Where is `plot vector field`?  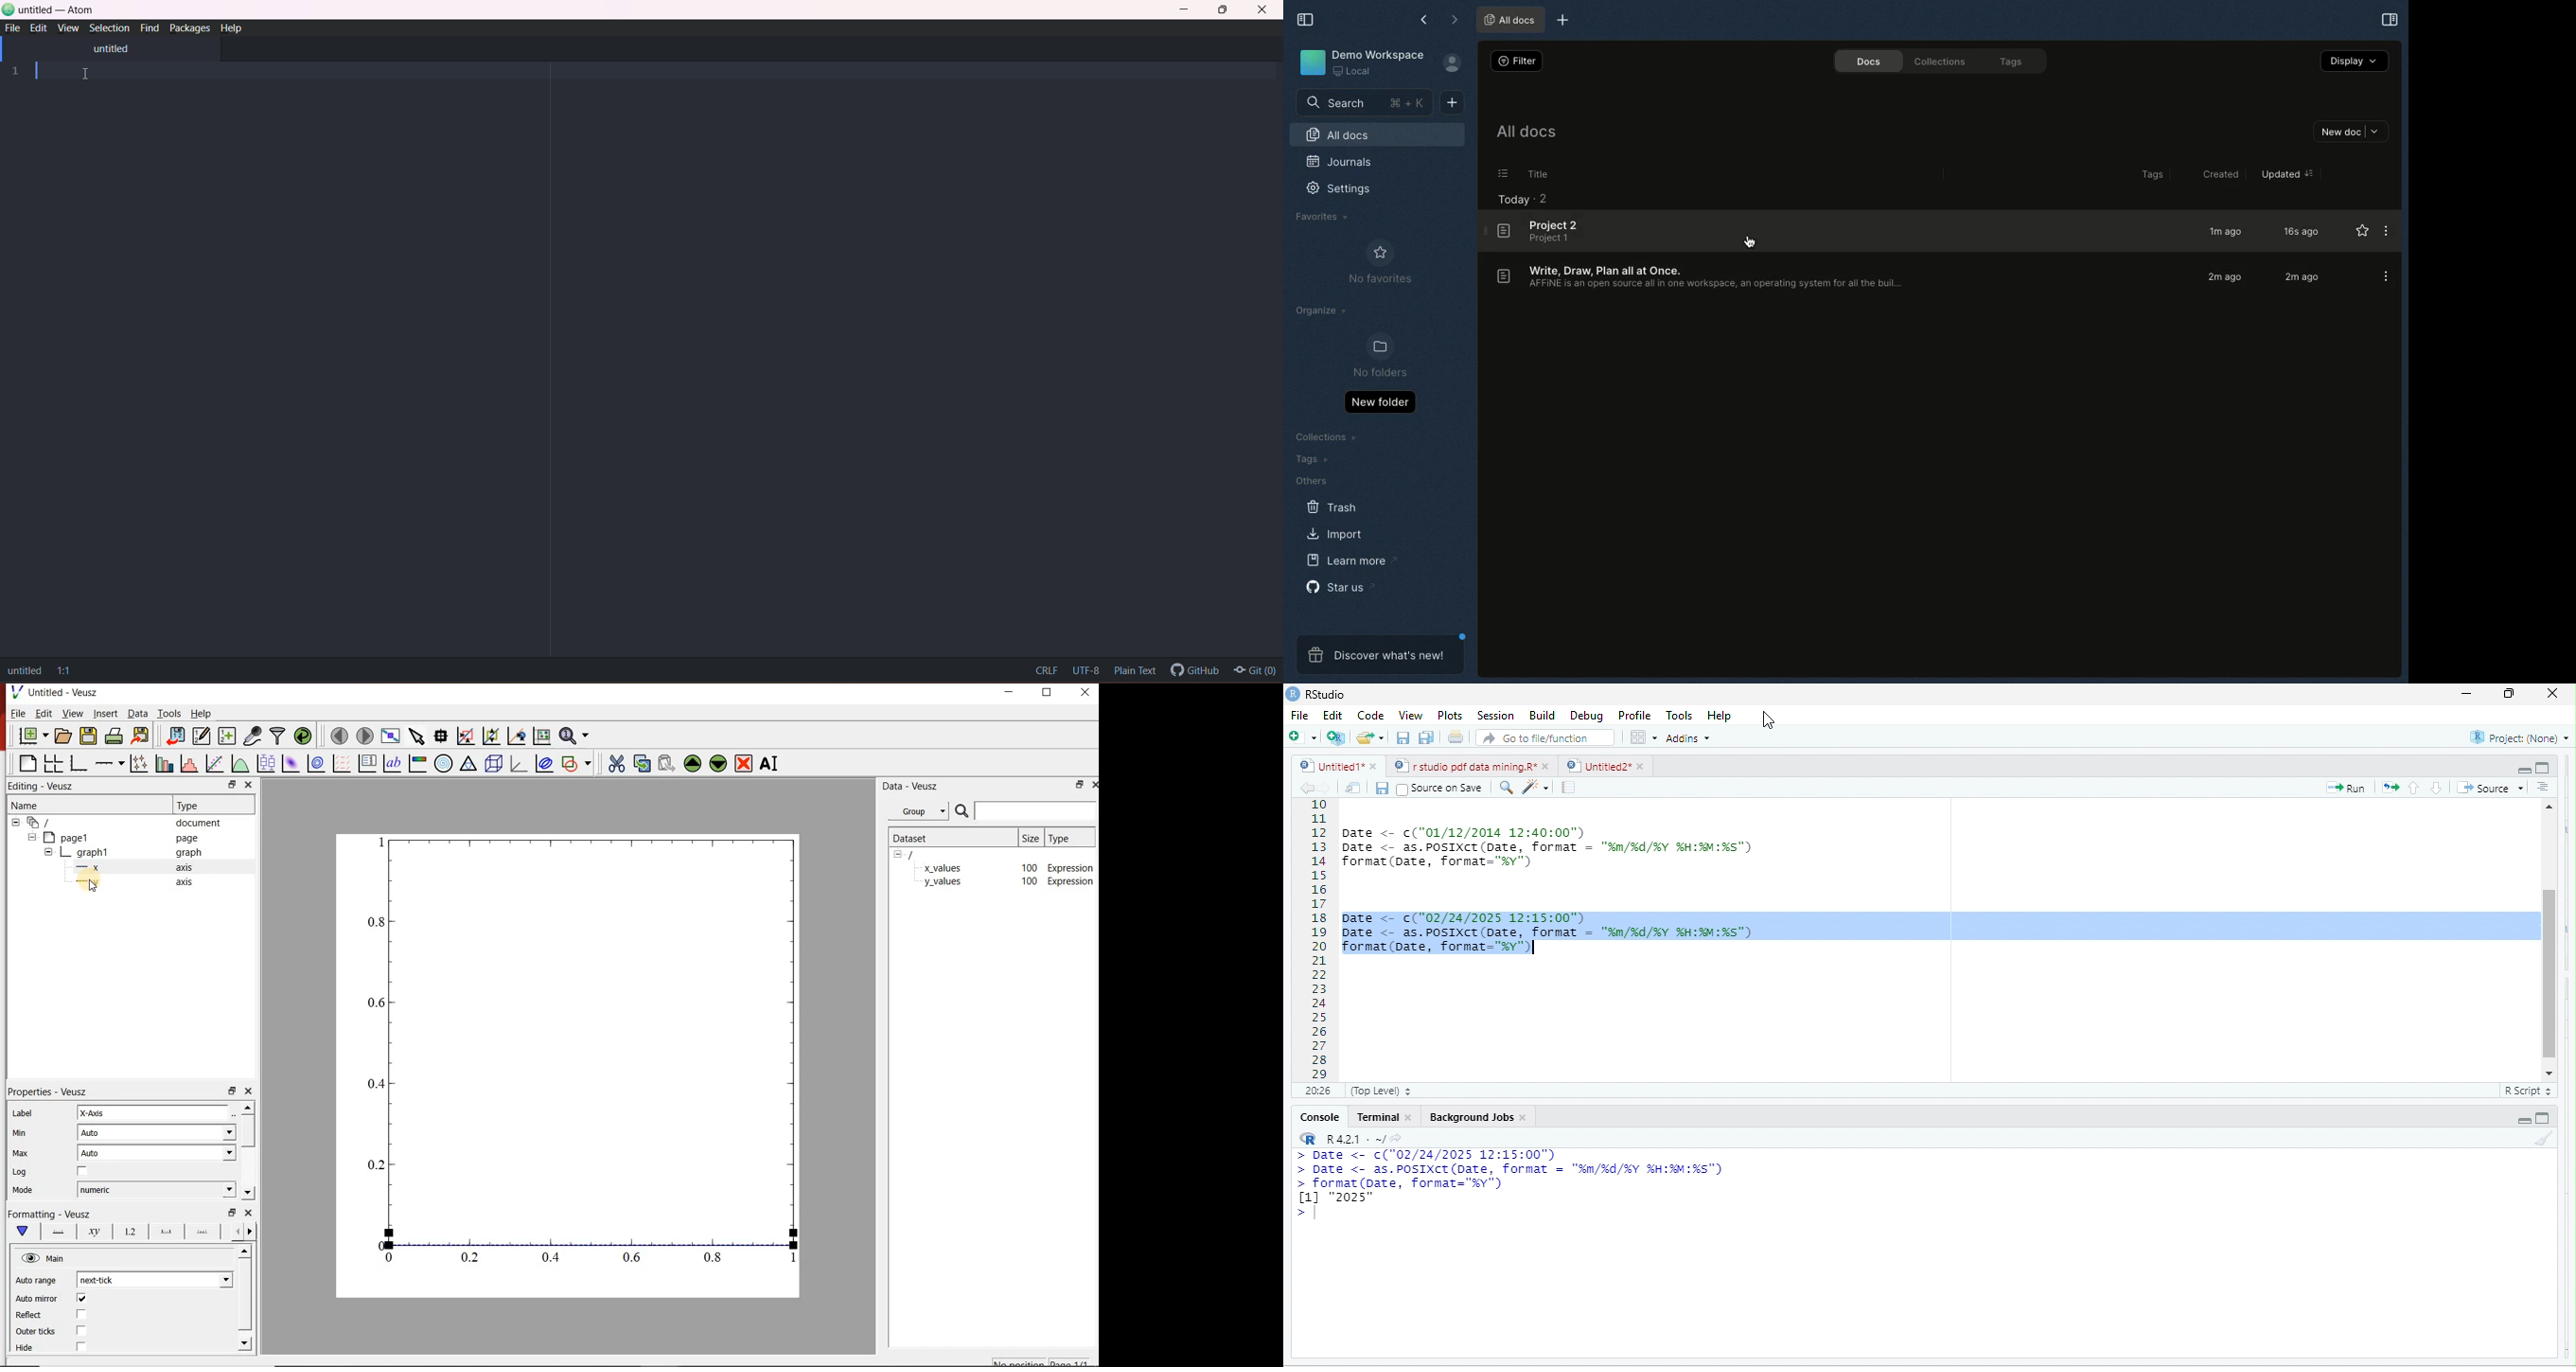
plot vector field is located at coordinates (342, 763).